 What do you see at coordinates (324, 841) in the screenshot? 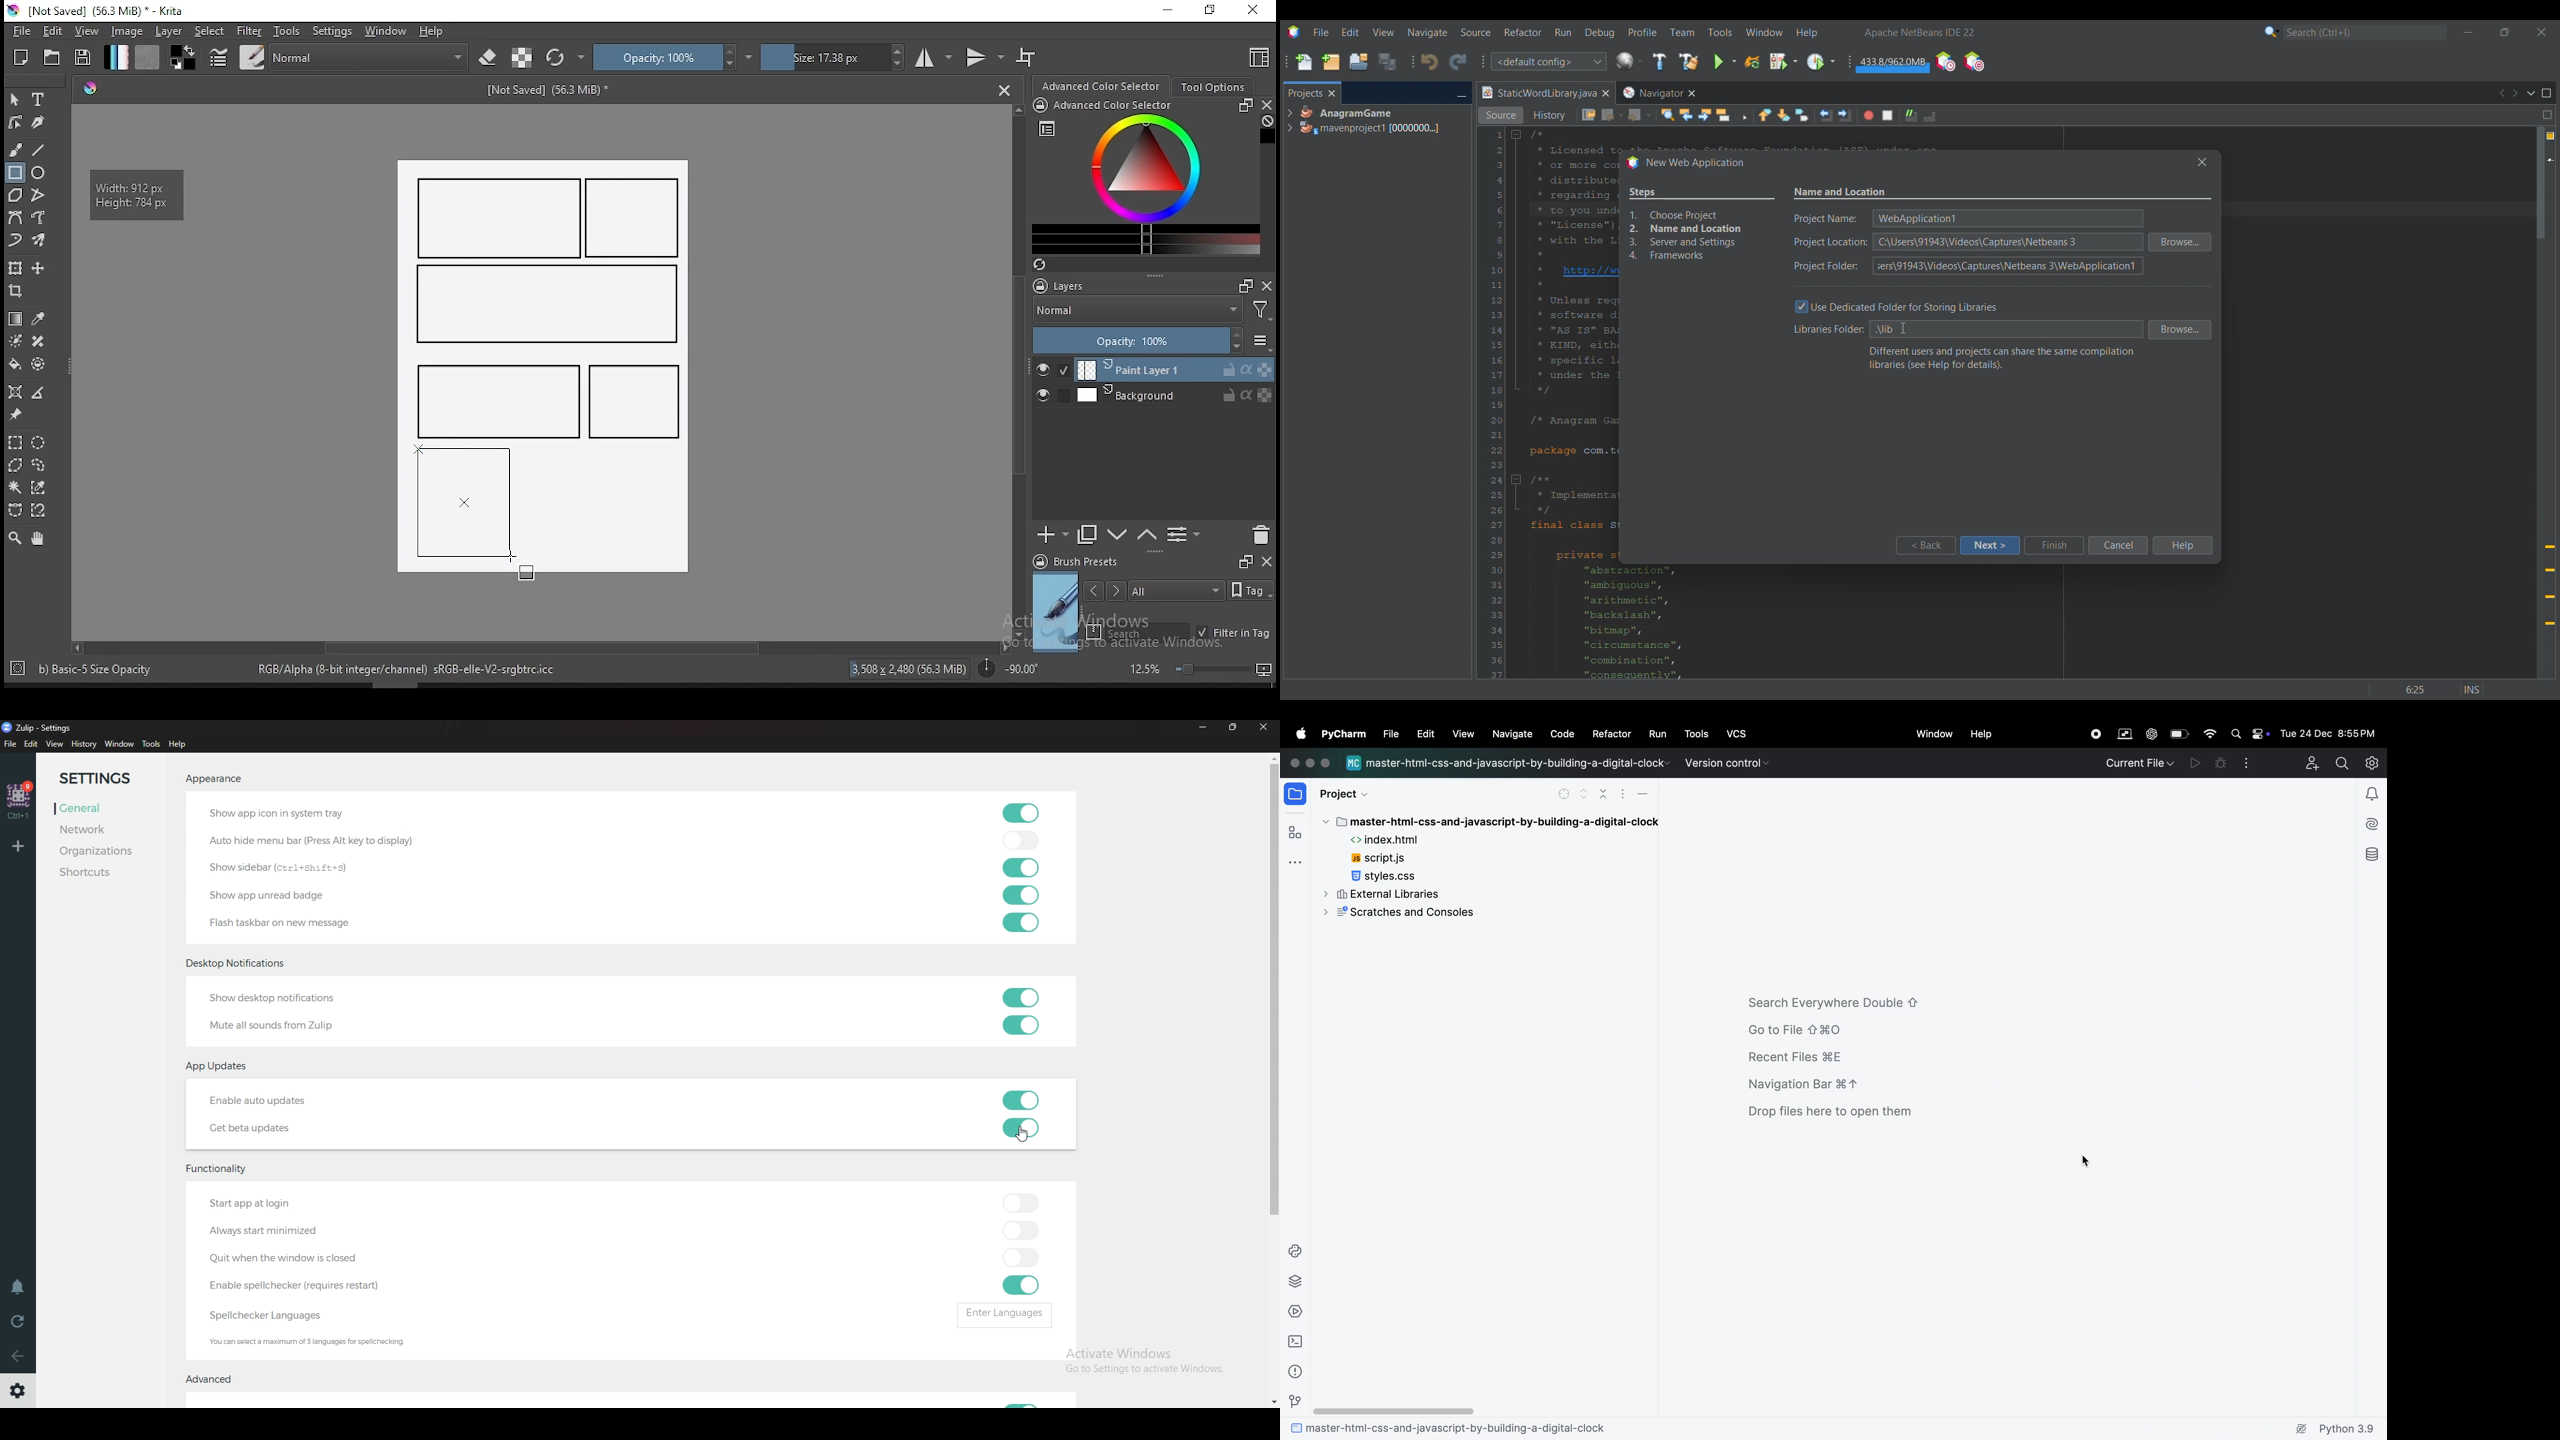
I see `autohide menu bar` at bounding box center [324, 841].